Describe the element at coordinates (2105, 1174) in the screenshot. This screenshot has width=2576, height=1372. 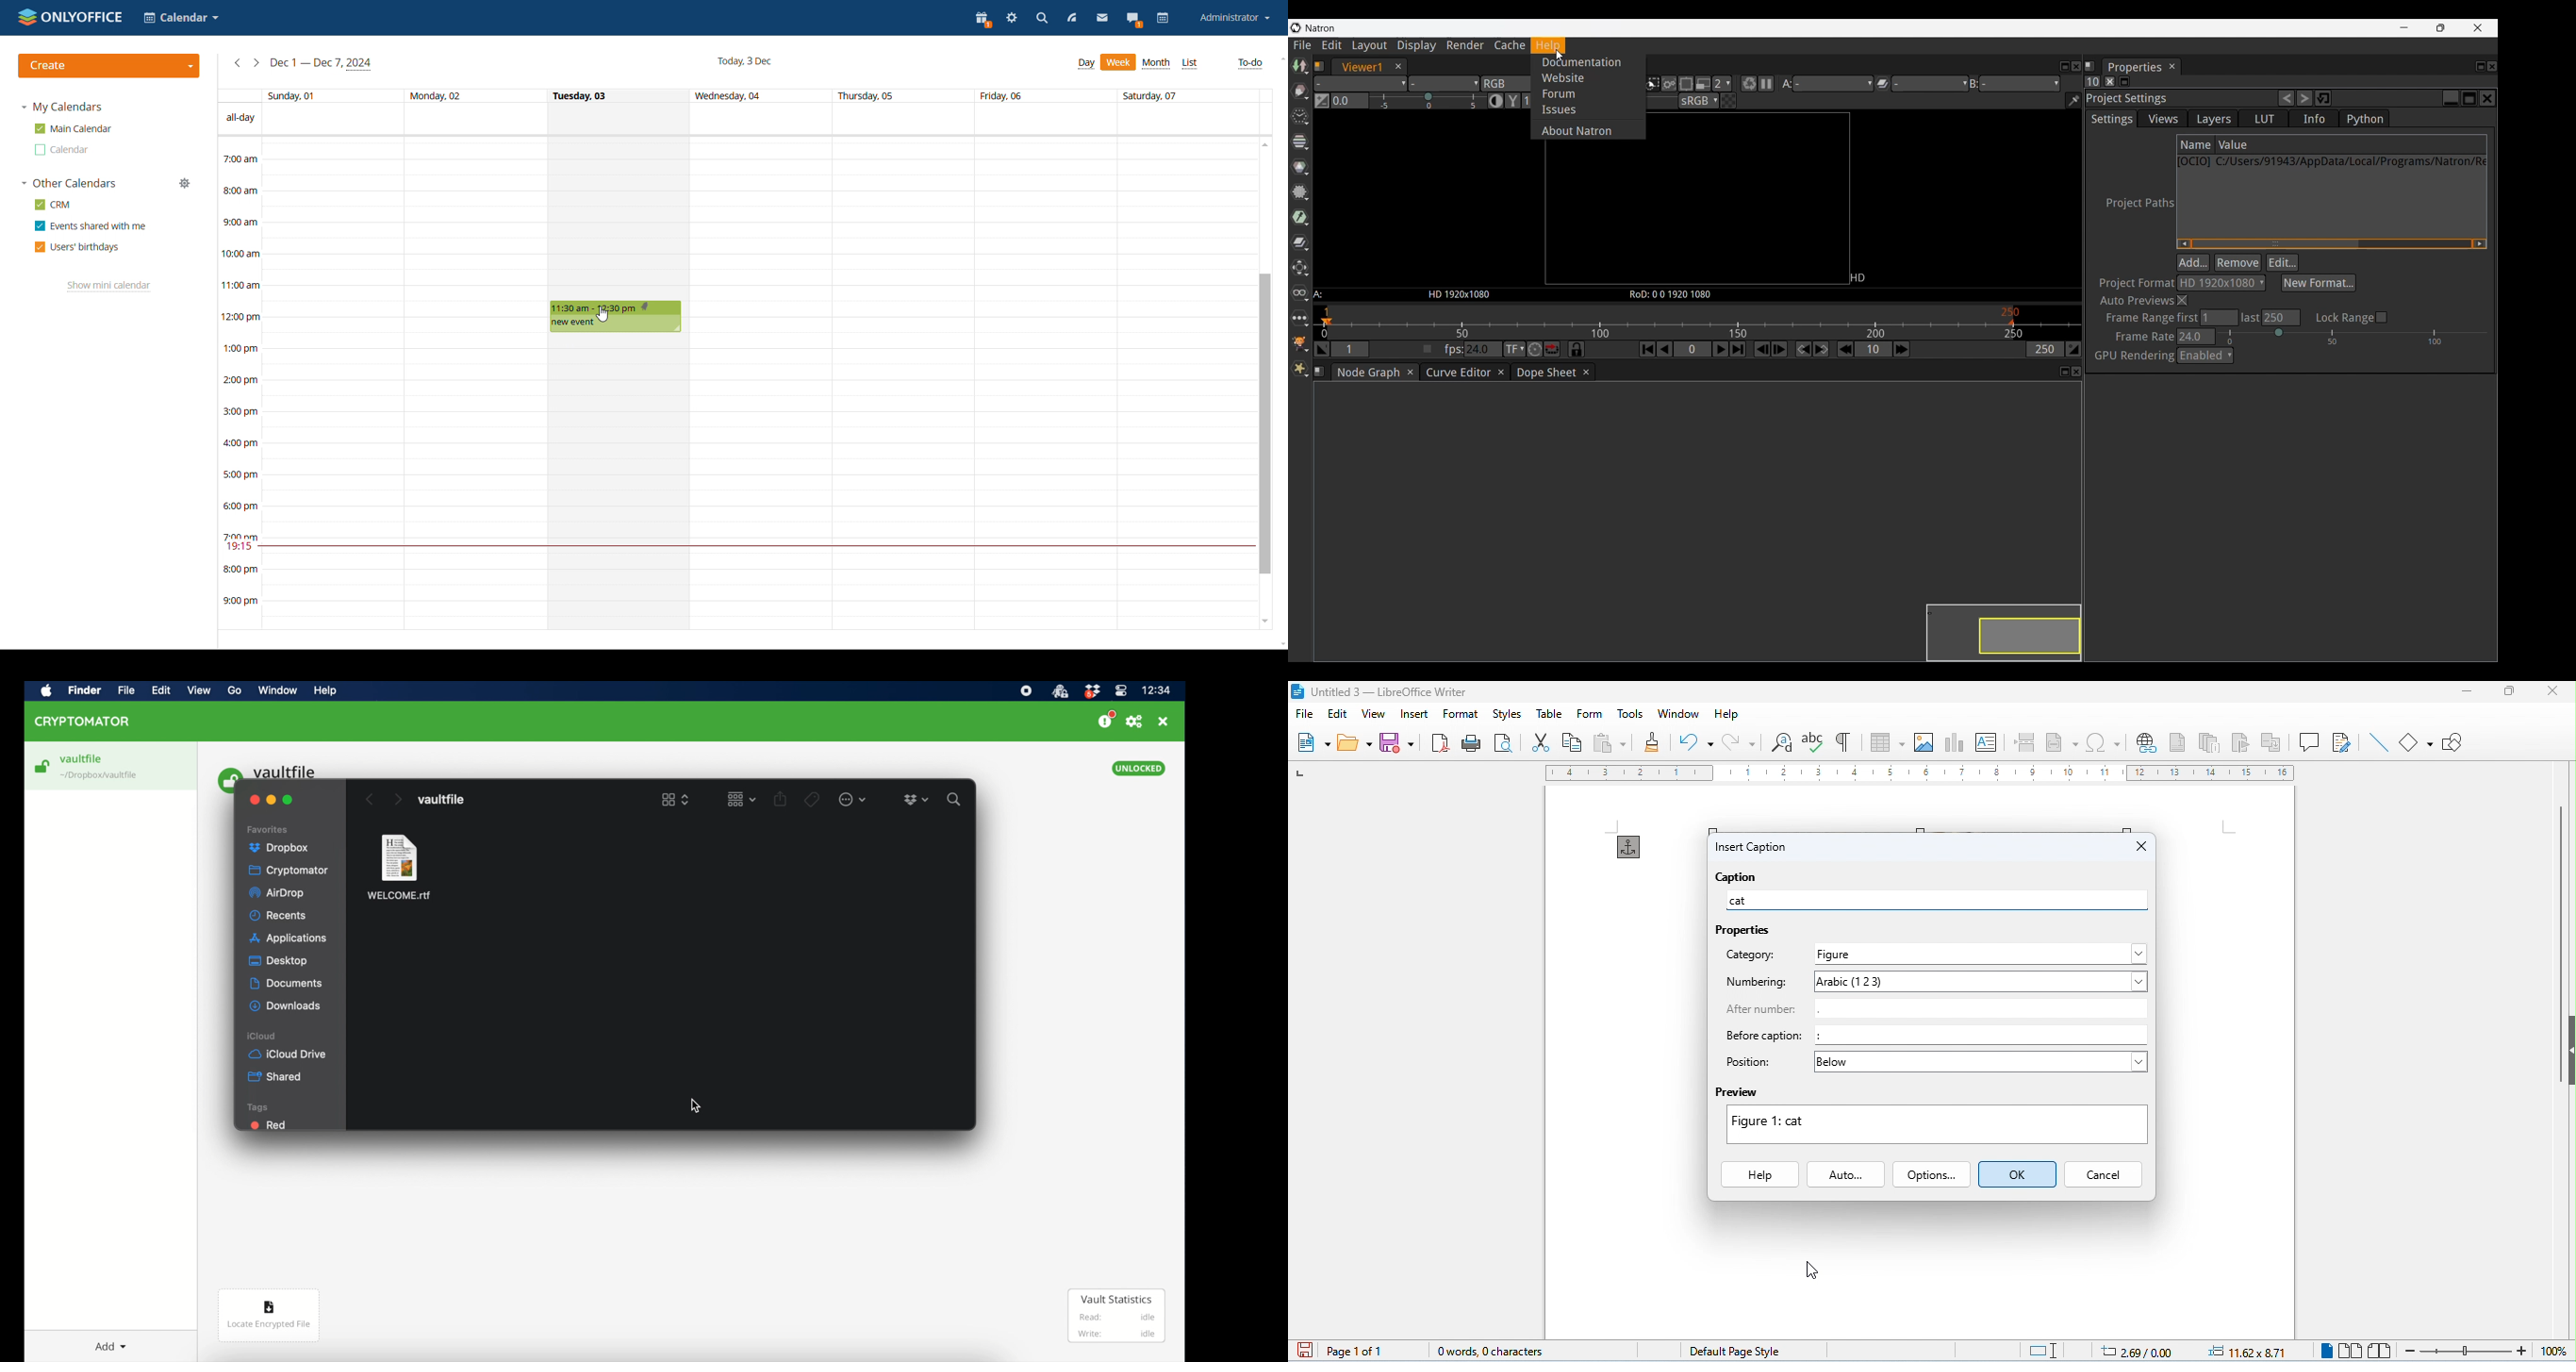
I see `cancel` at that location.